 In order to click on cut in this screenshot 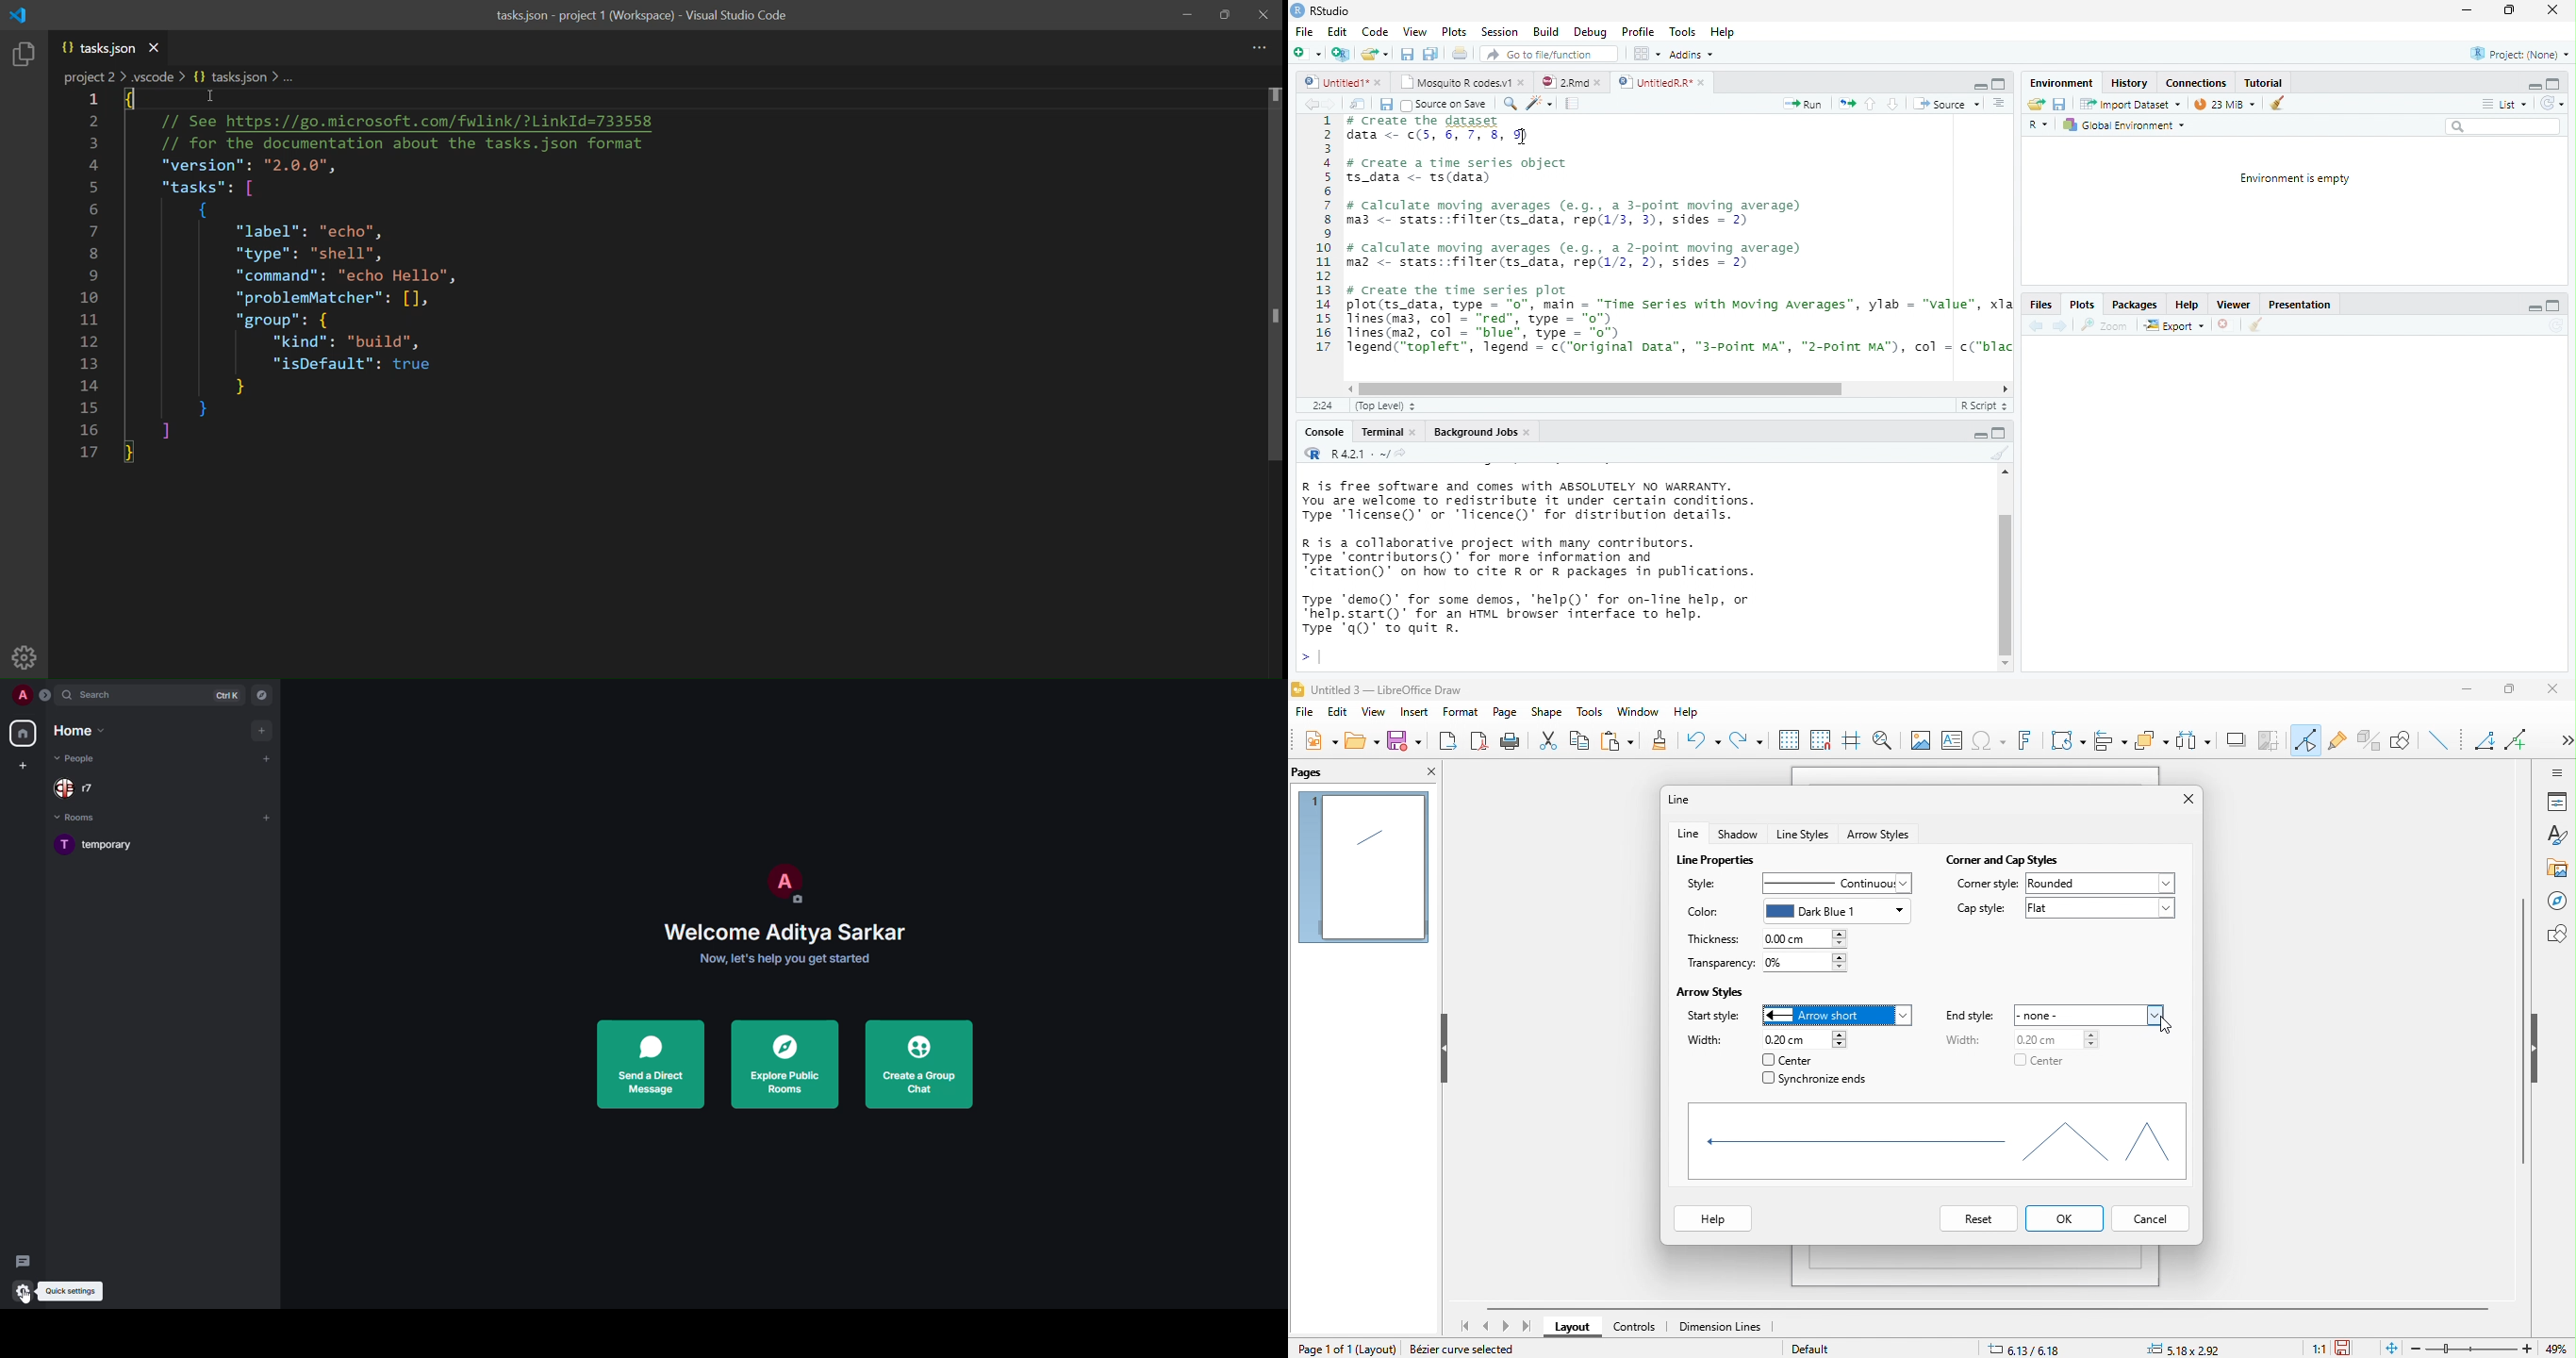, I will do `click(1548, 741)`.